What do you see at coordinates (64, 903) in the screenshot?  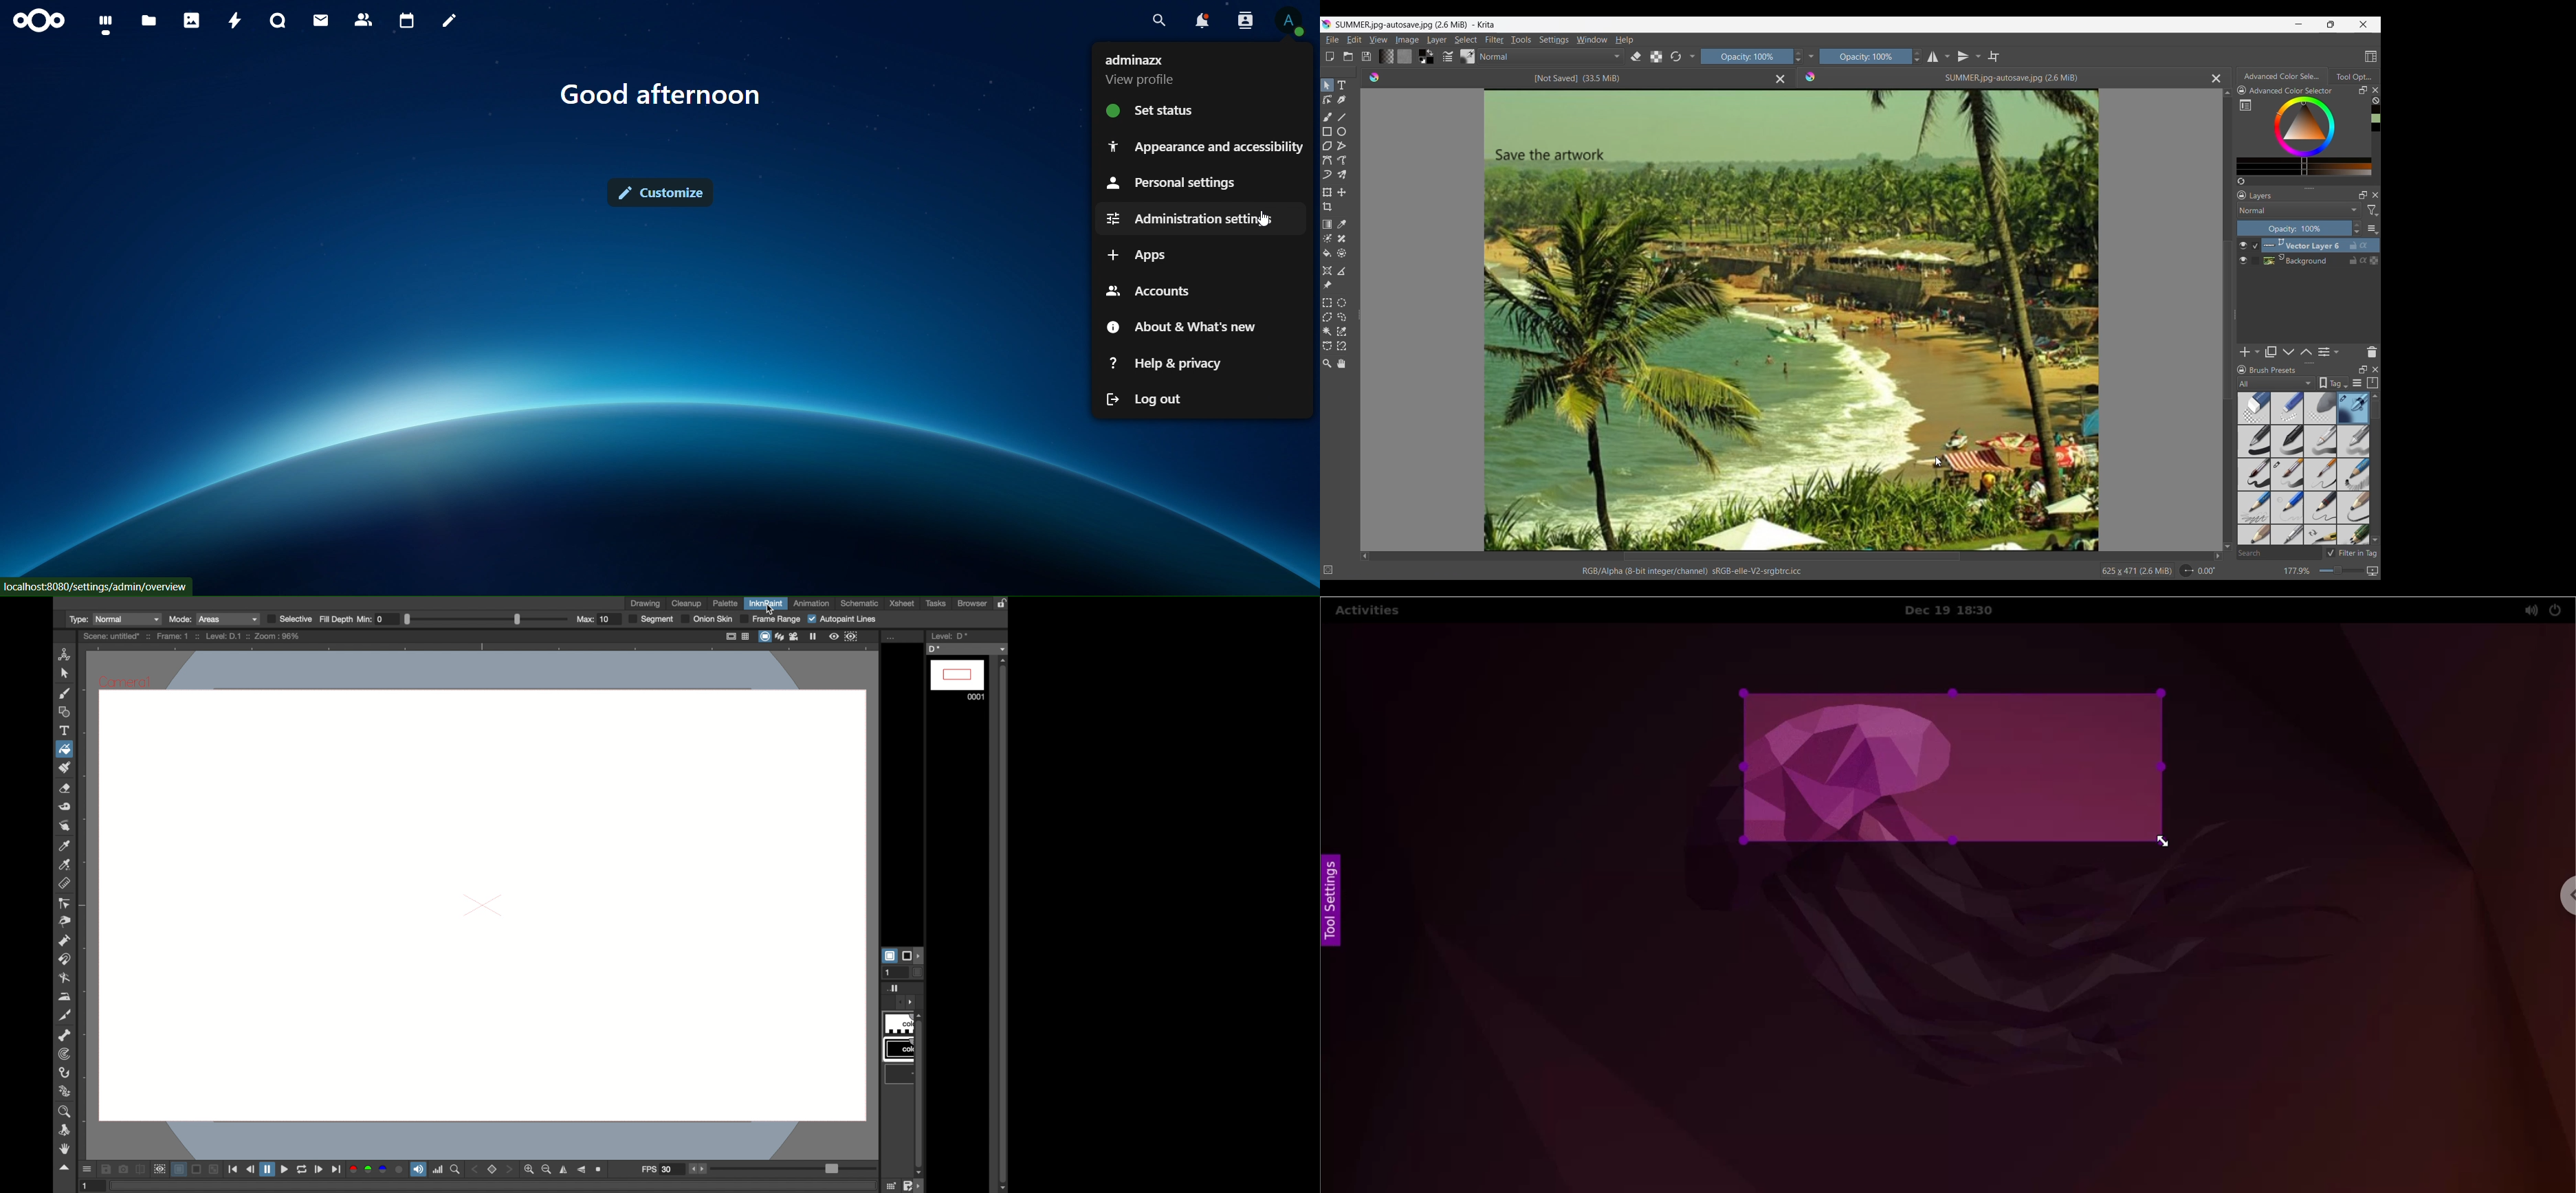 I see `control point editor tool` at bounding box center [64, 903].